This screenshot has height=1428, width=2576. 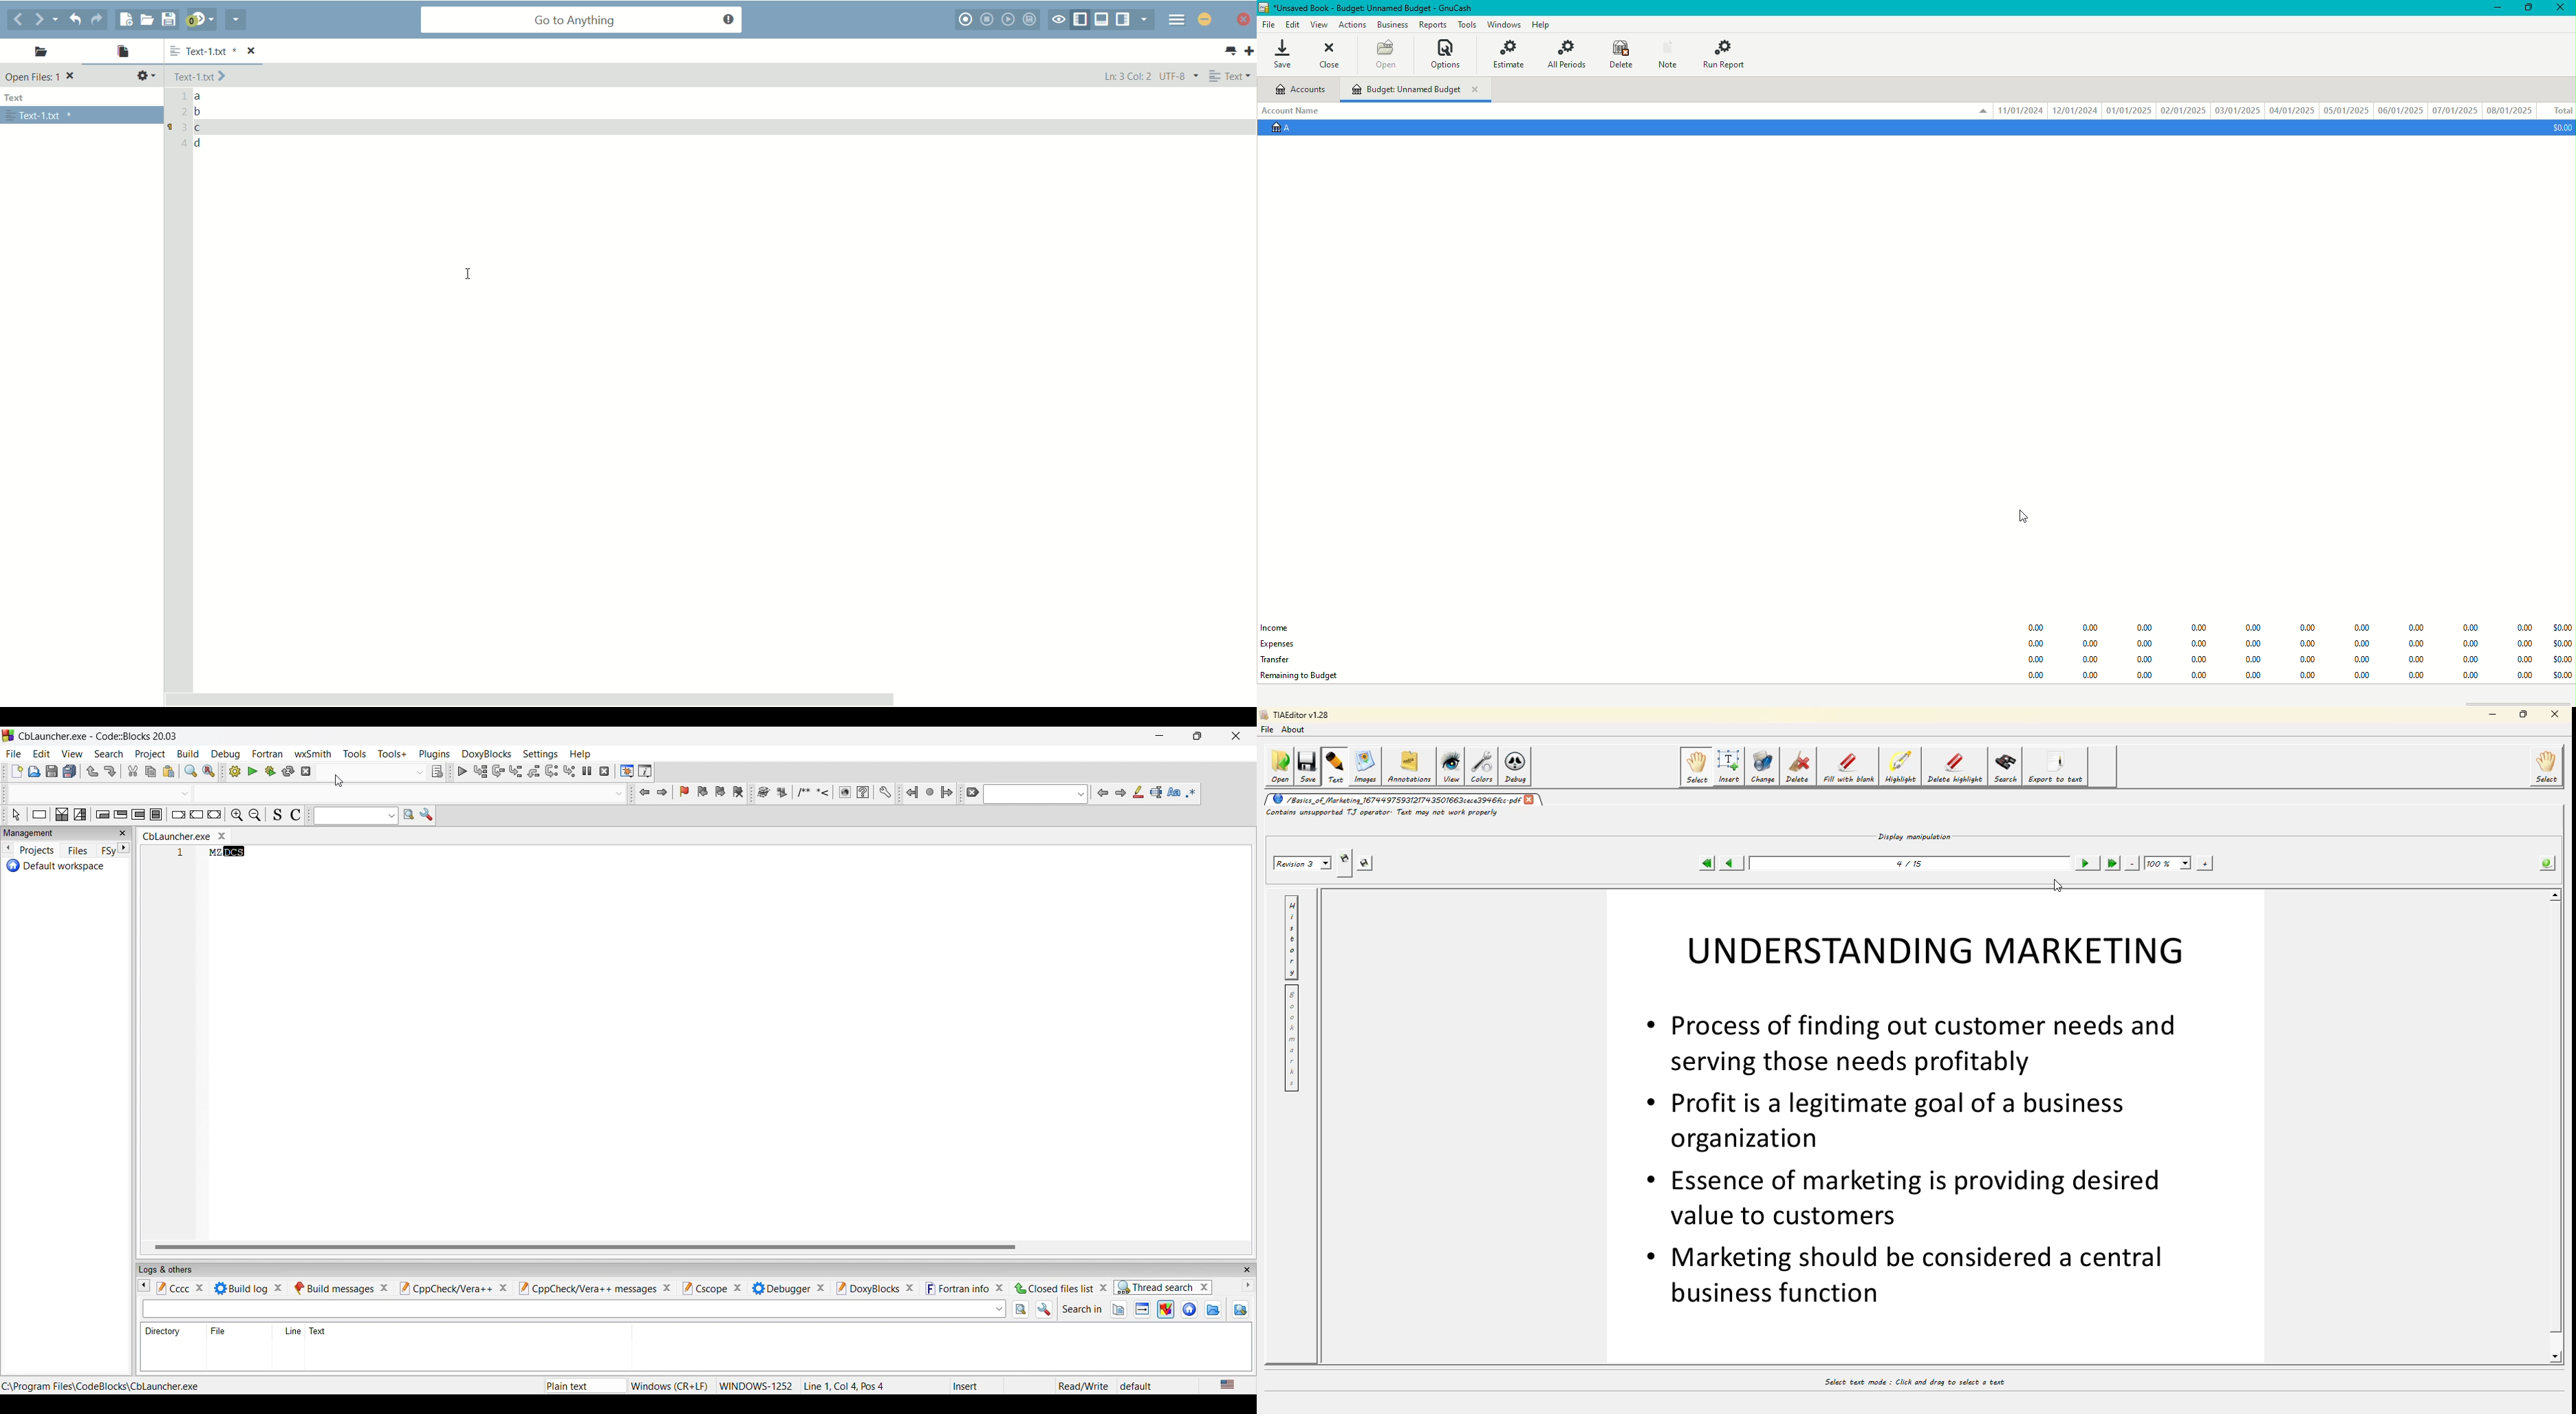 I want to click on Previous, so click(x=1103, y=793).